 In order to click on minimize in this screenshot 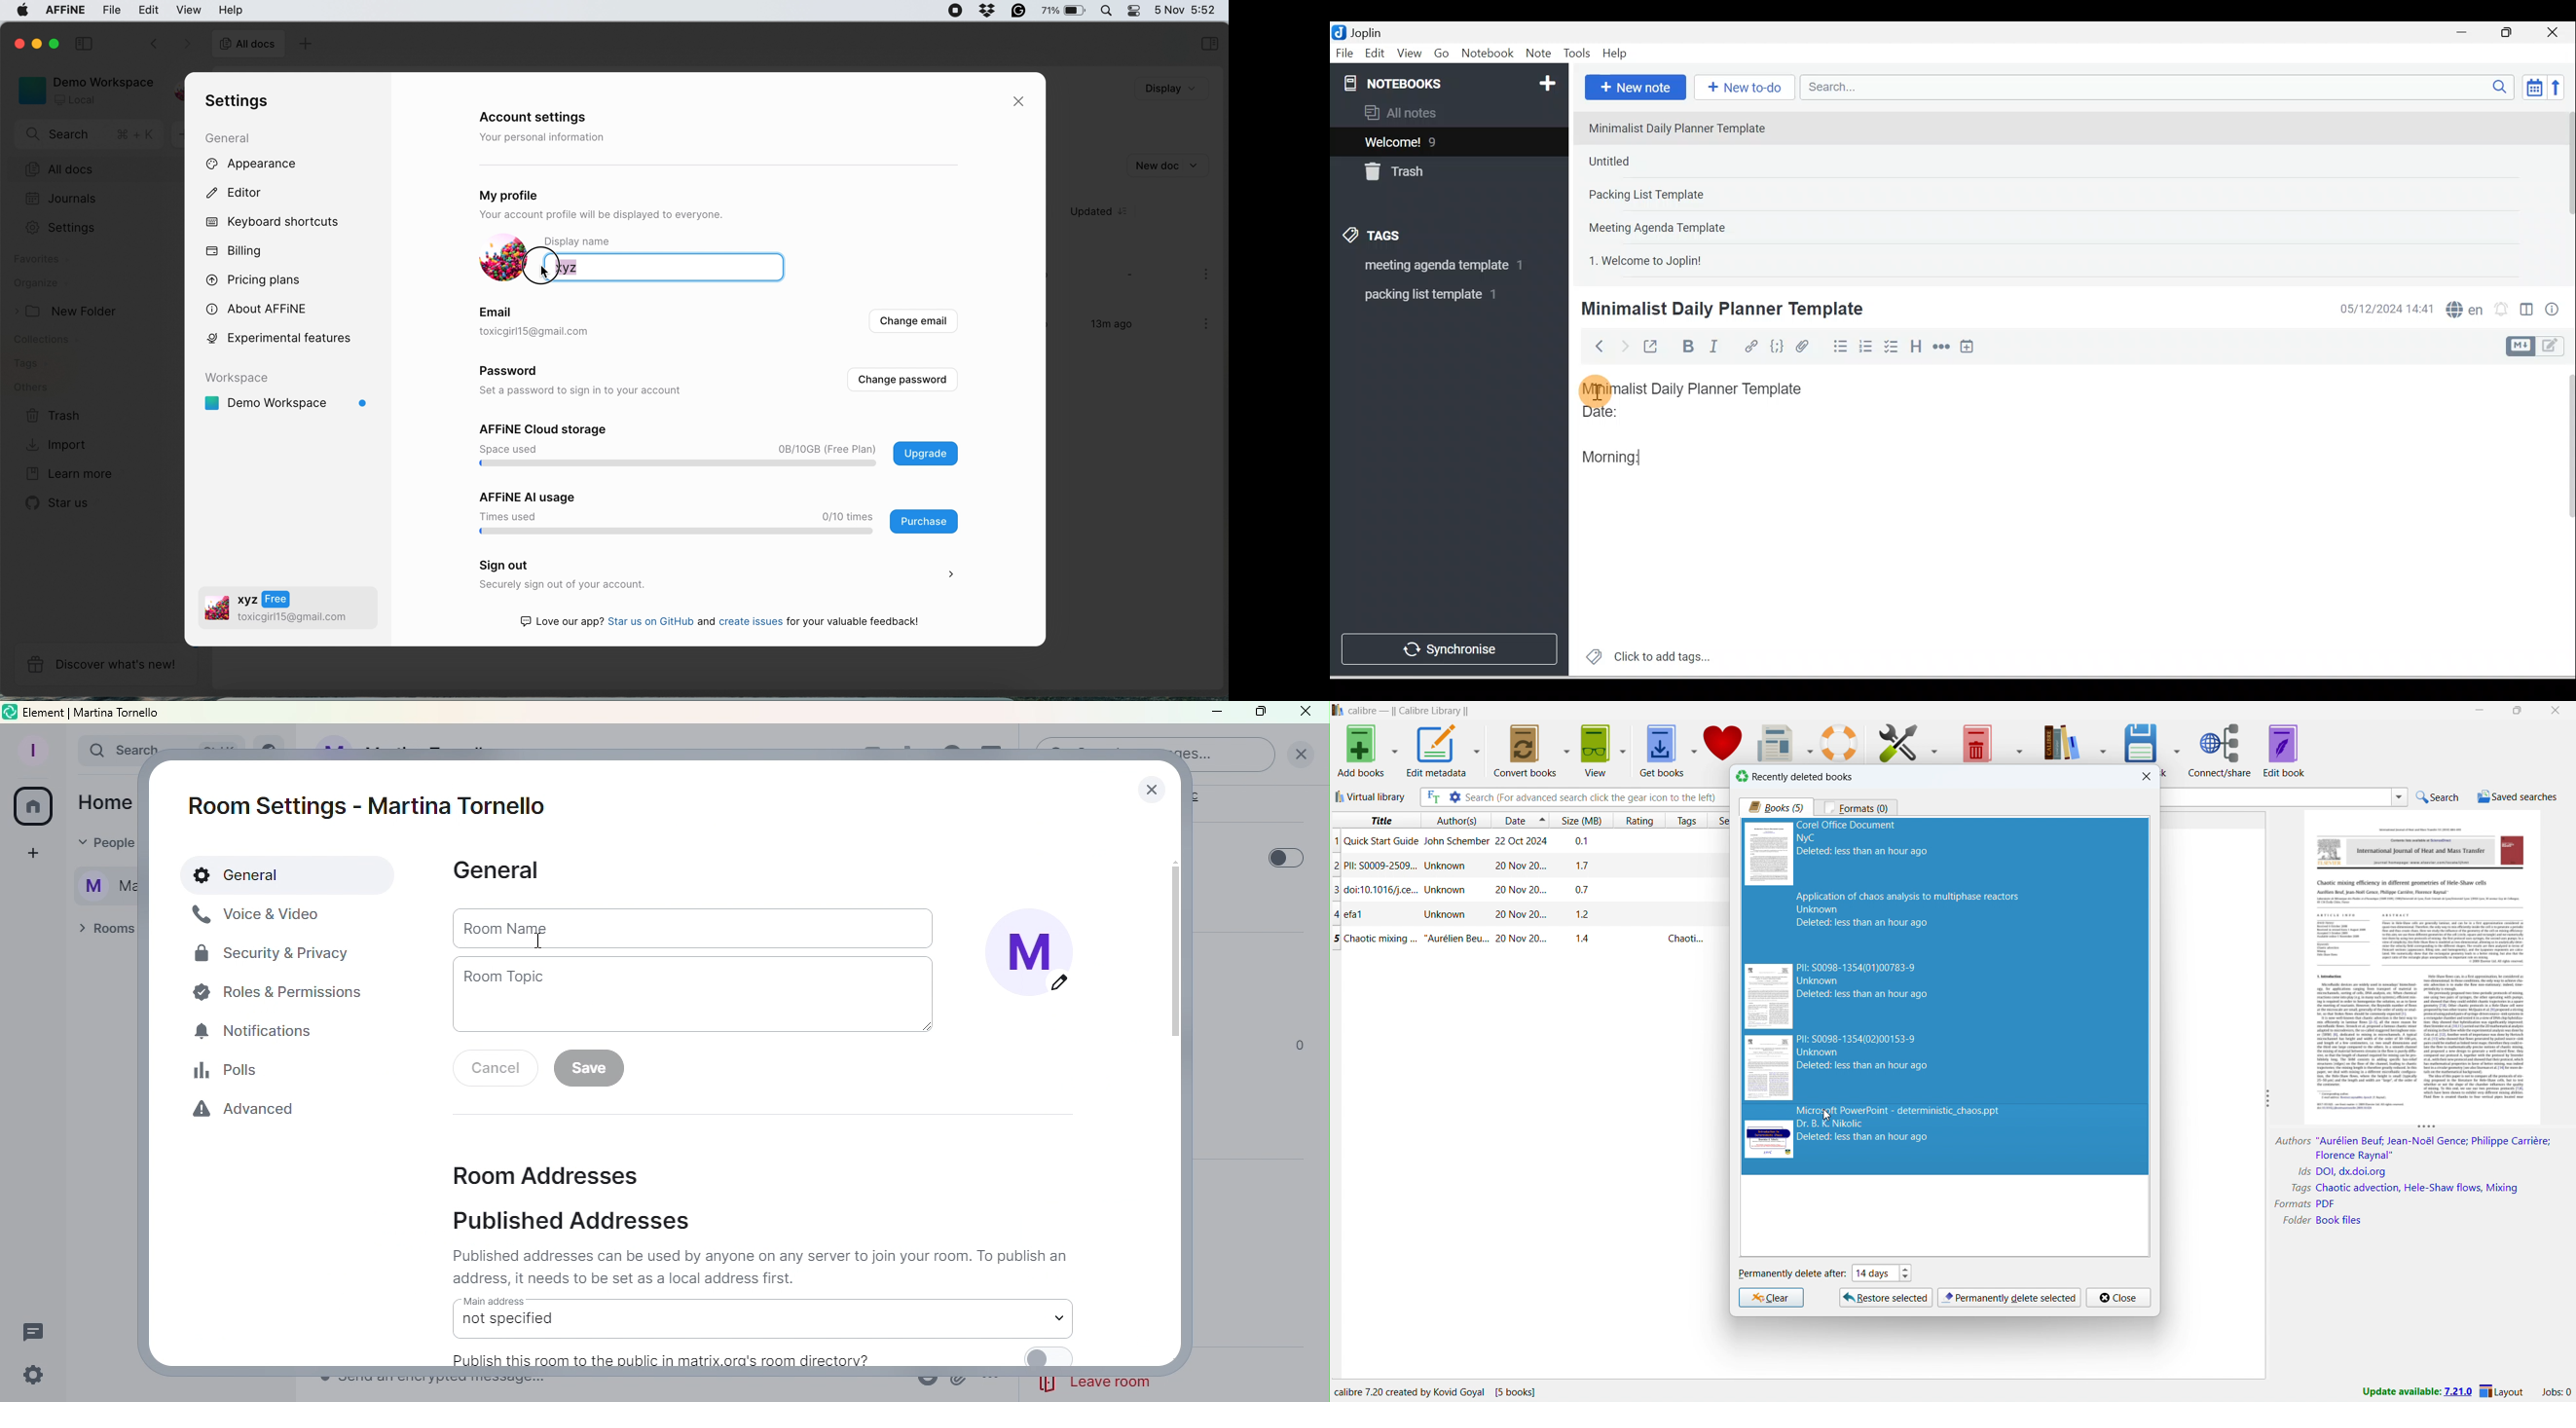, I will do `click(2479, 710)`.